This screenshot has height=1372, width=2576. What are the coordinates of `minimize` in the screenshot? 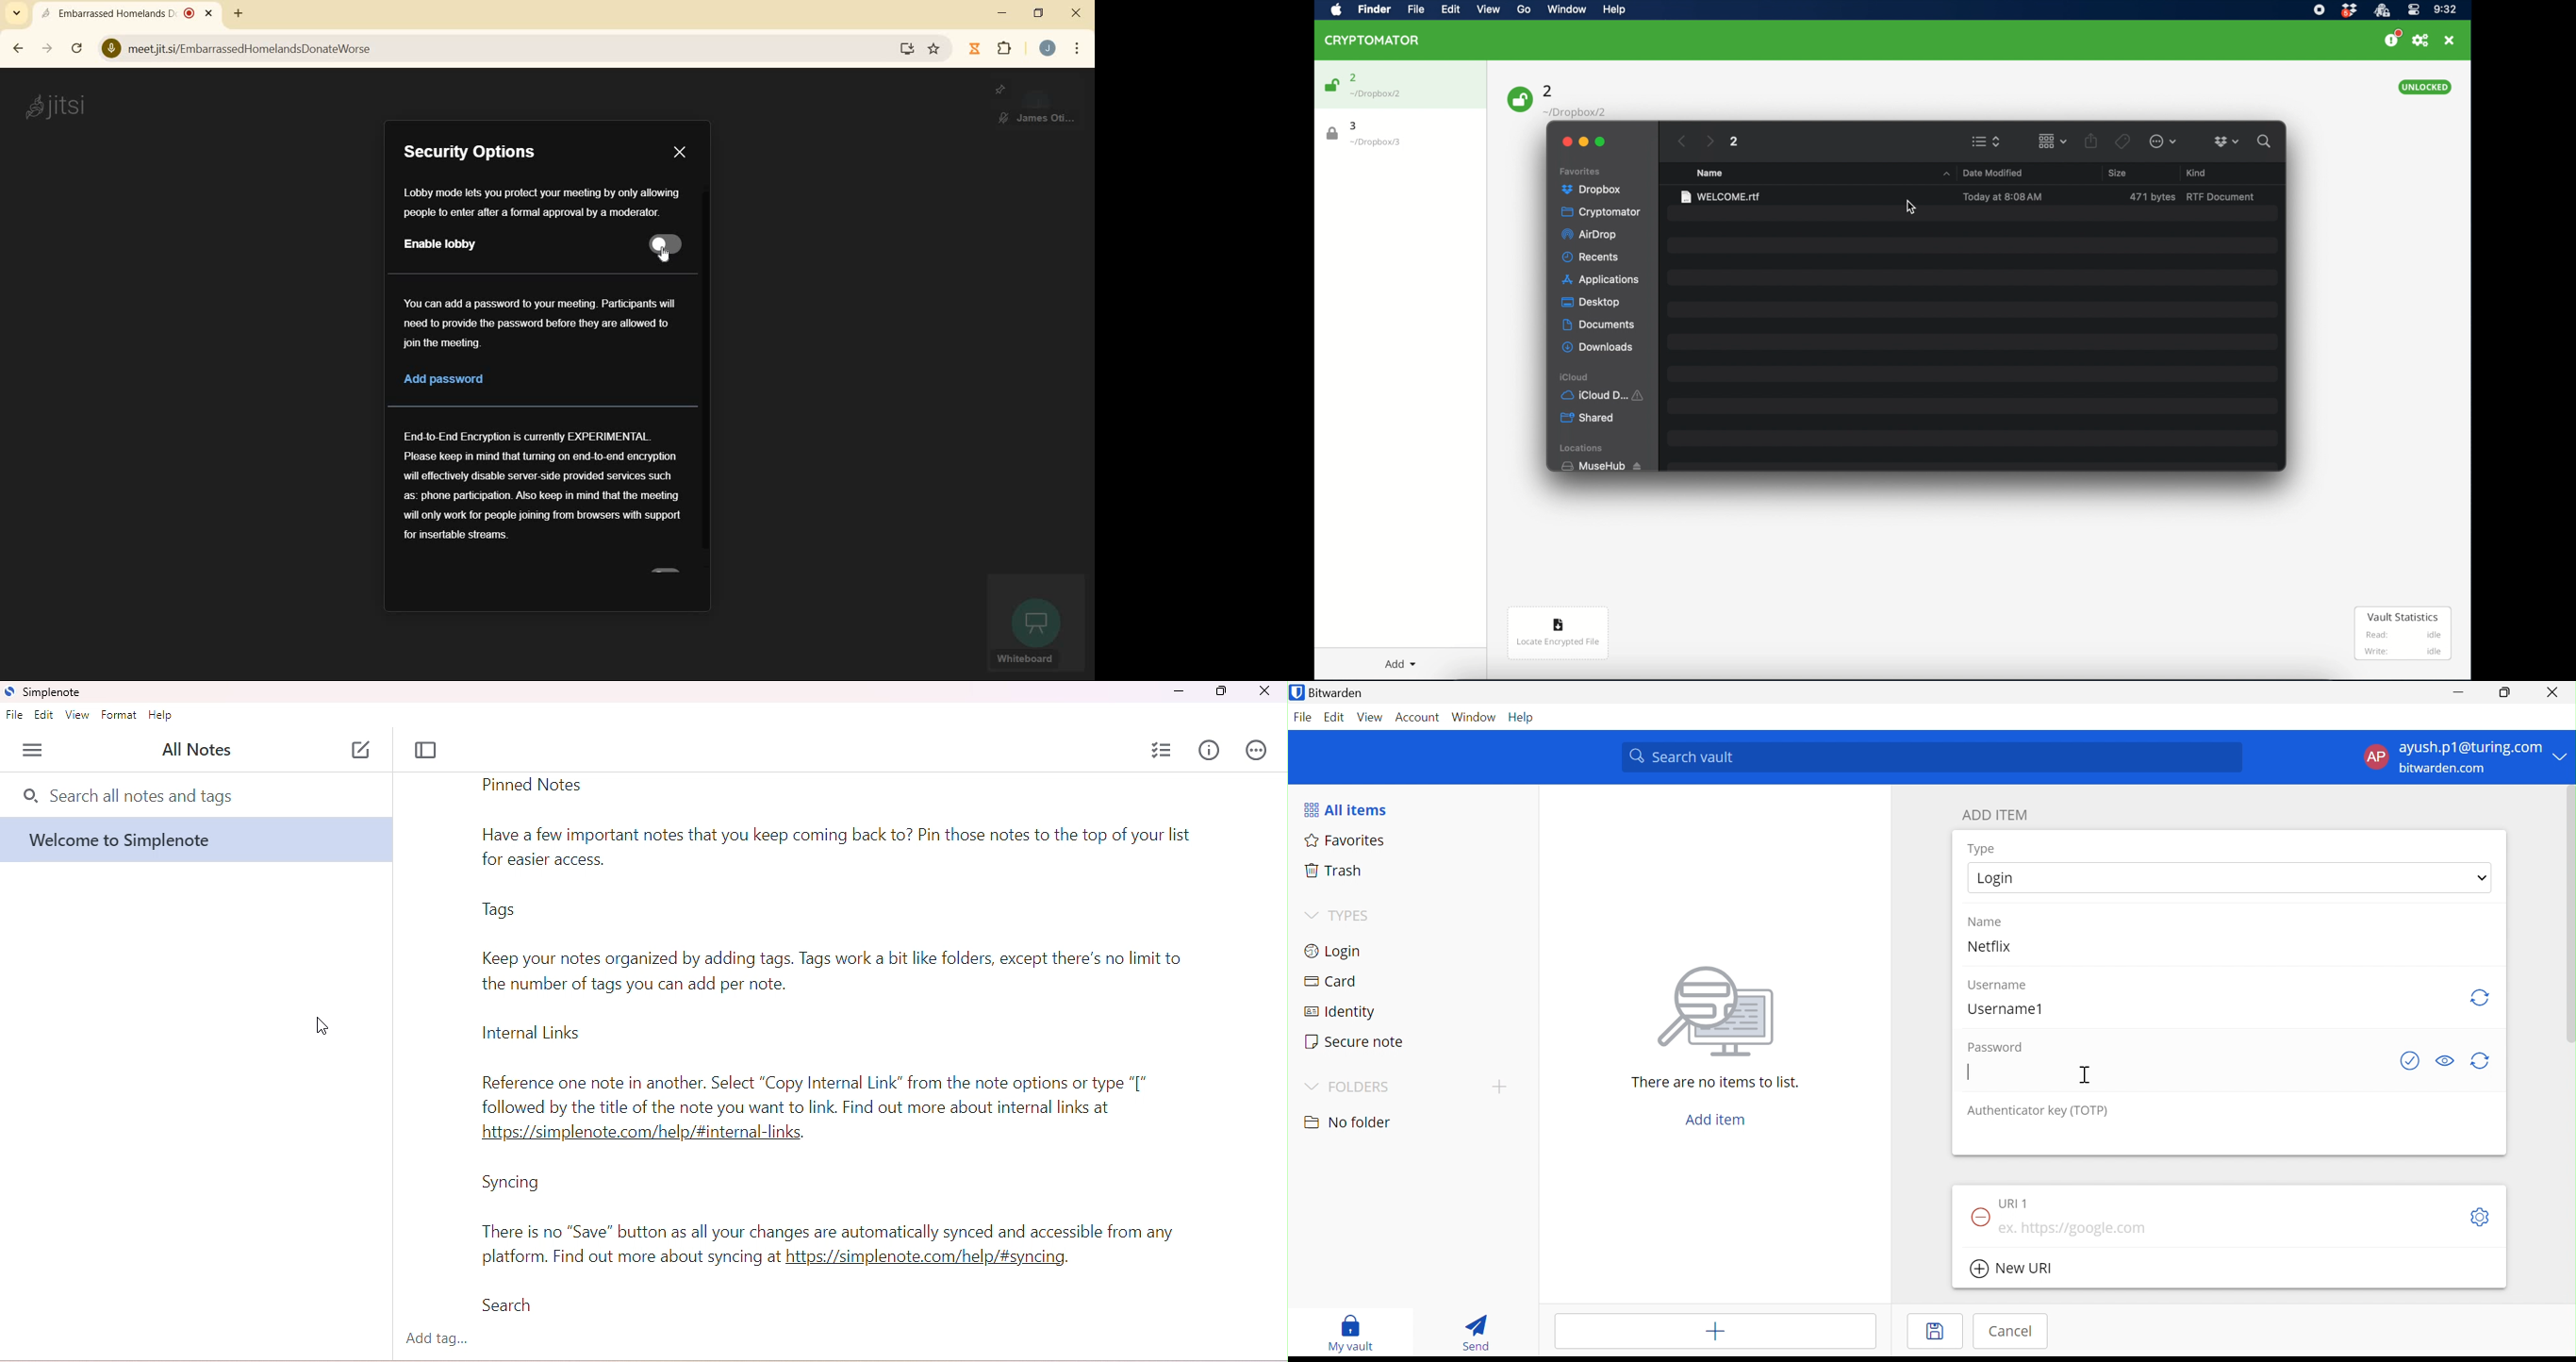 It's located at (1177, 692).